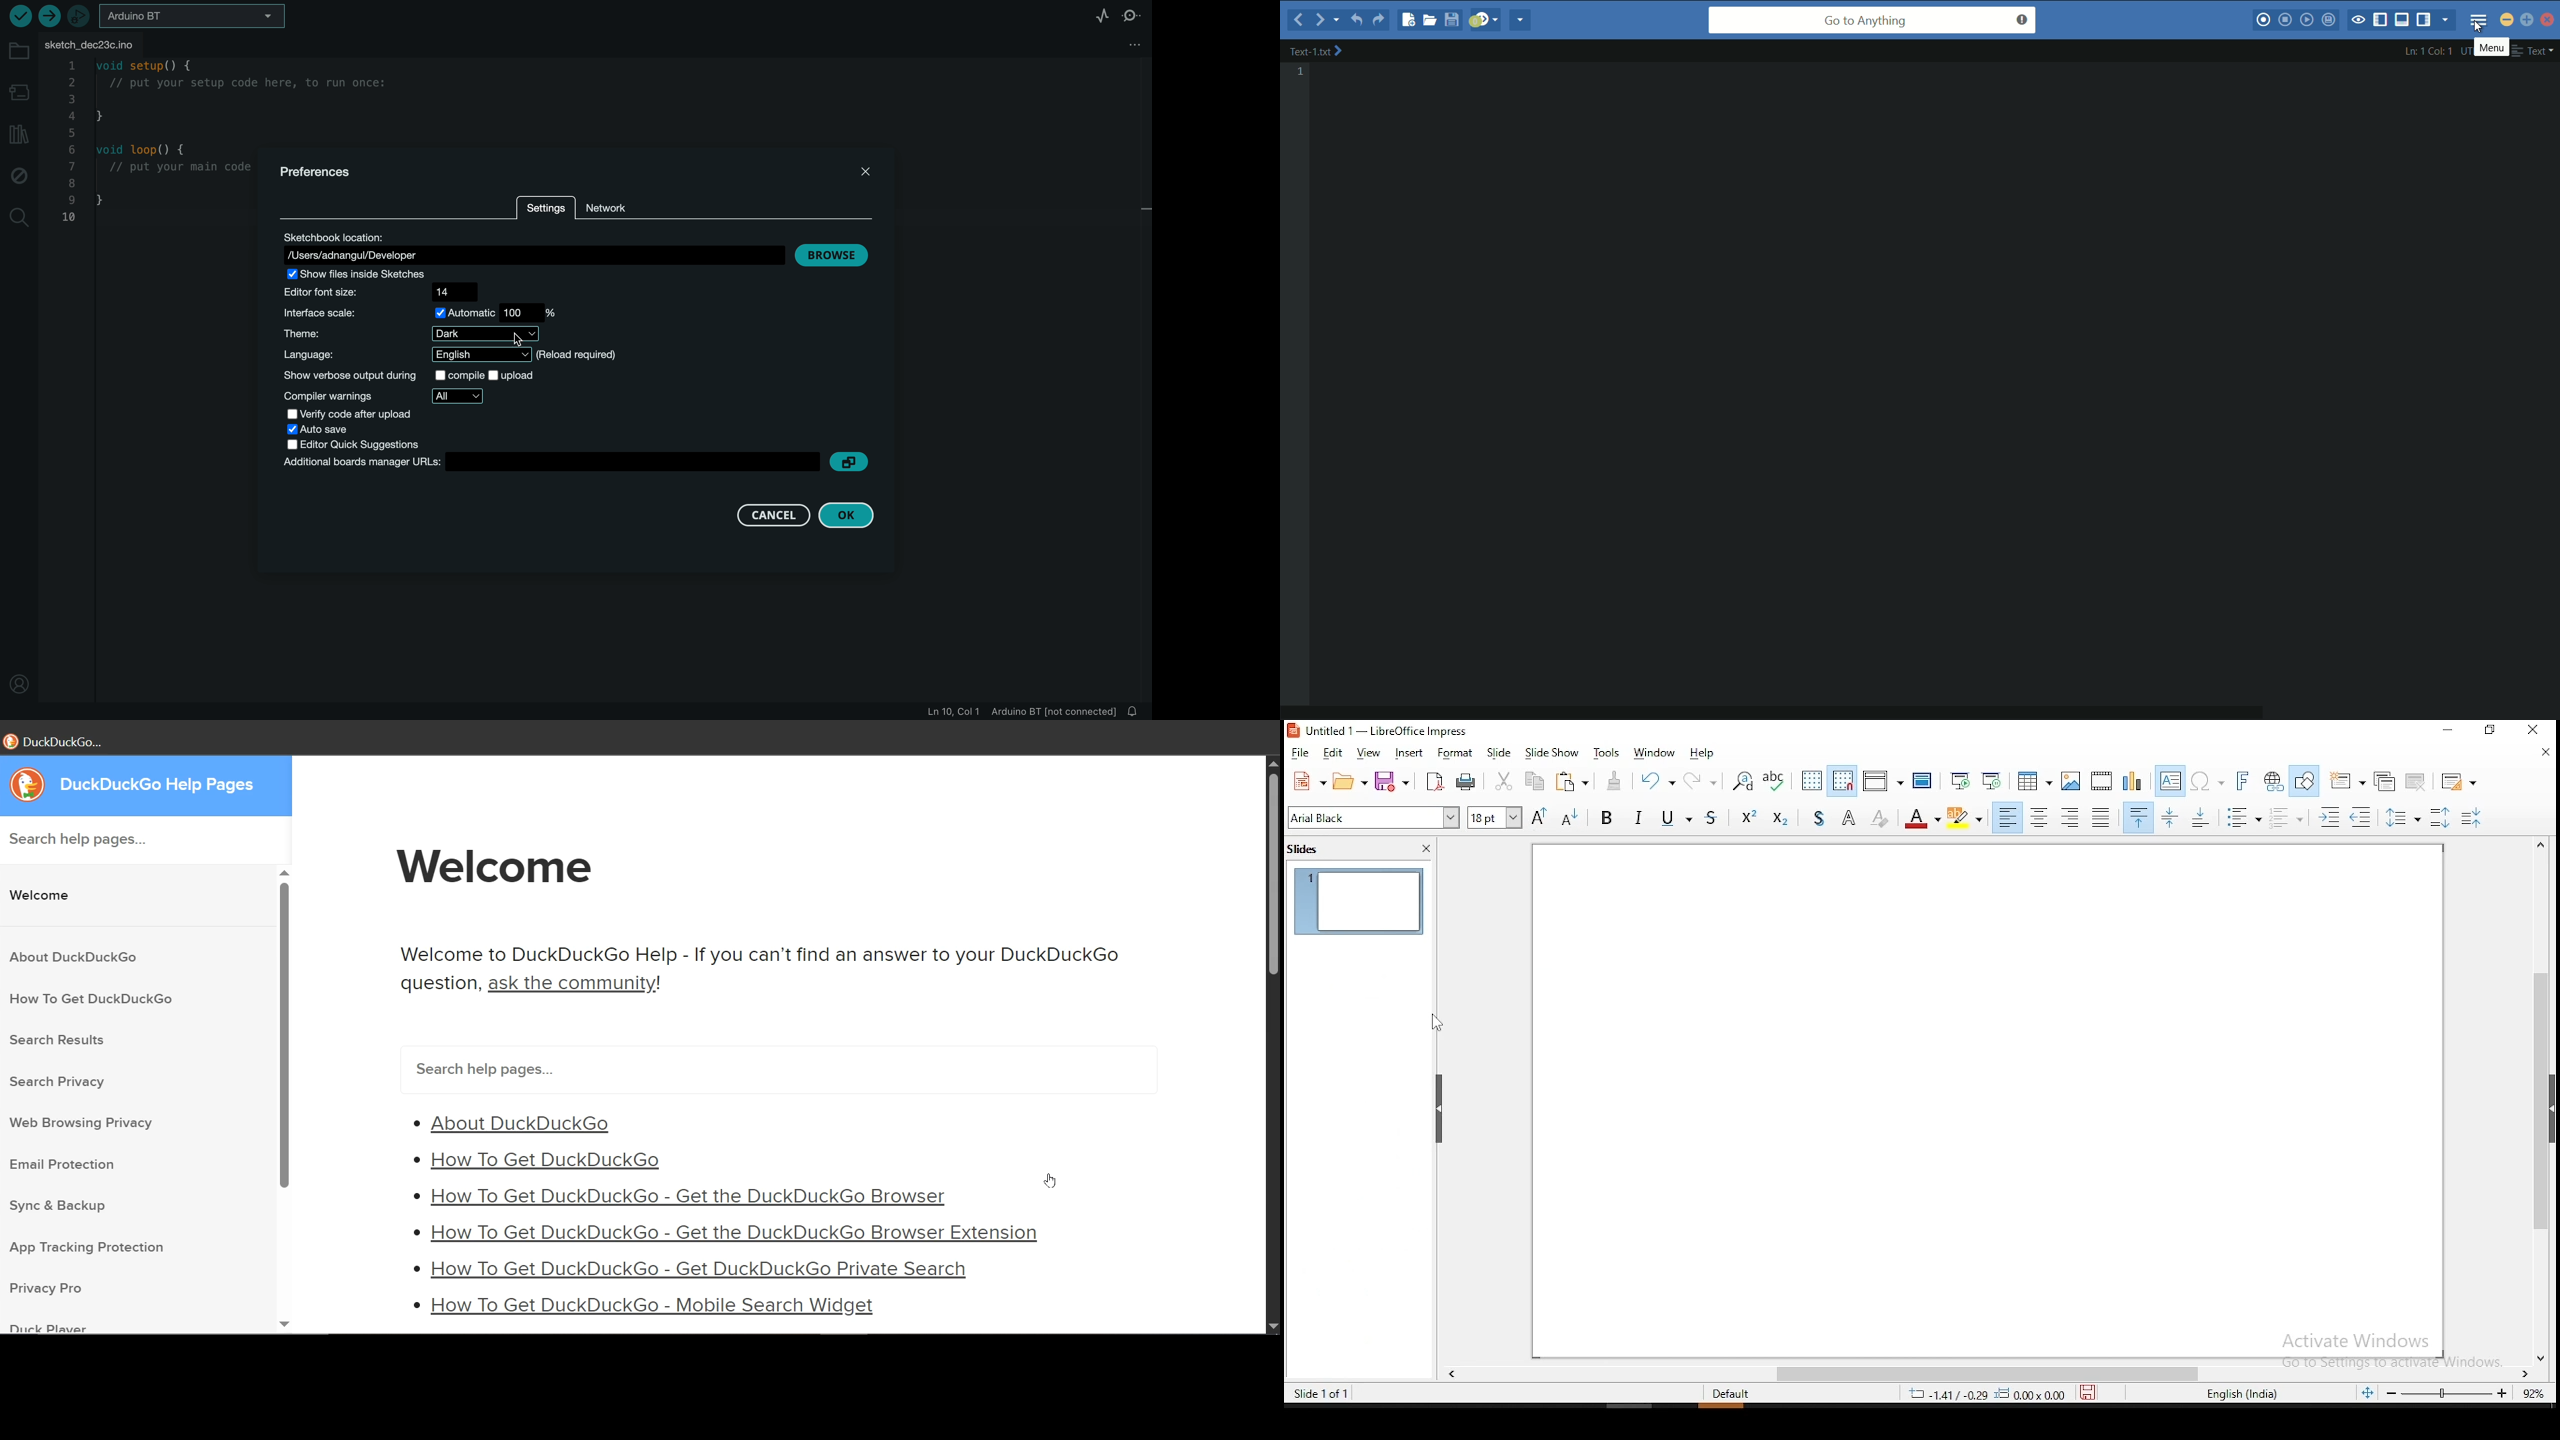 The height and width of the screenshot is (1456, 2576). What do you see at coordinates (1963, 781) in the screenshot?
I see `start from first slide` at bounding box center [1963, 781].